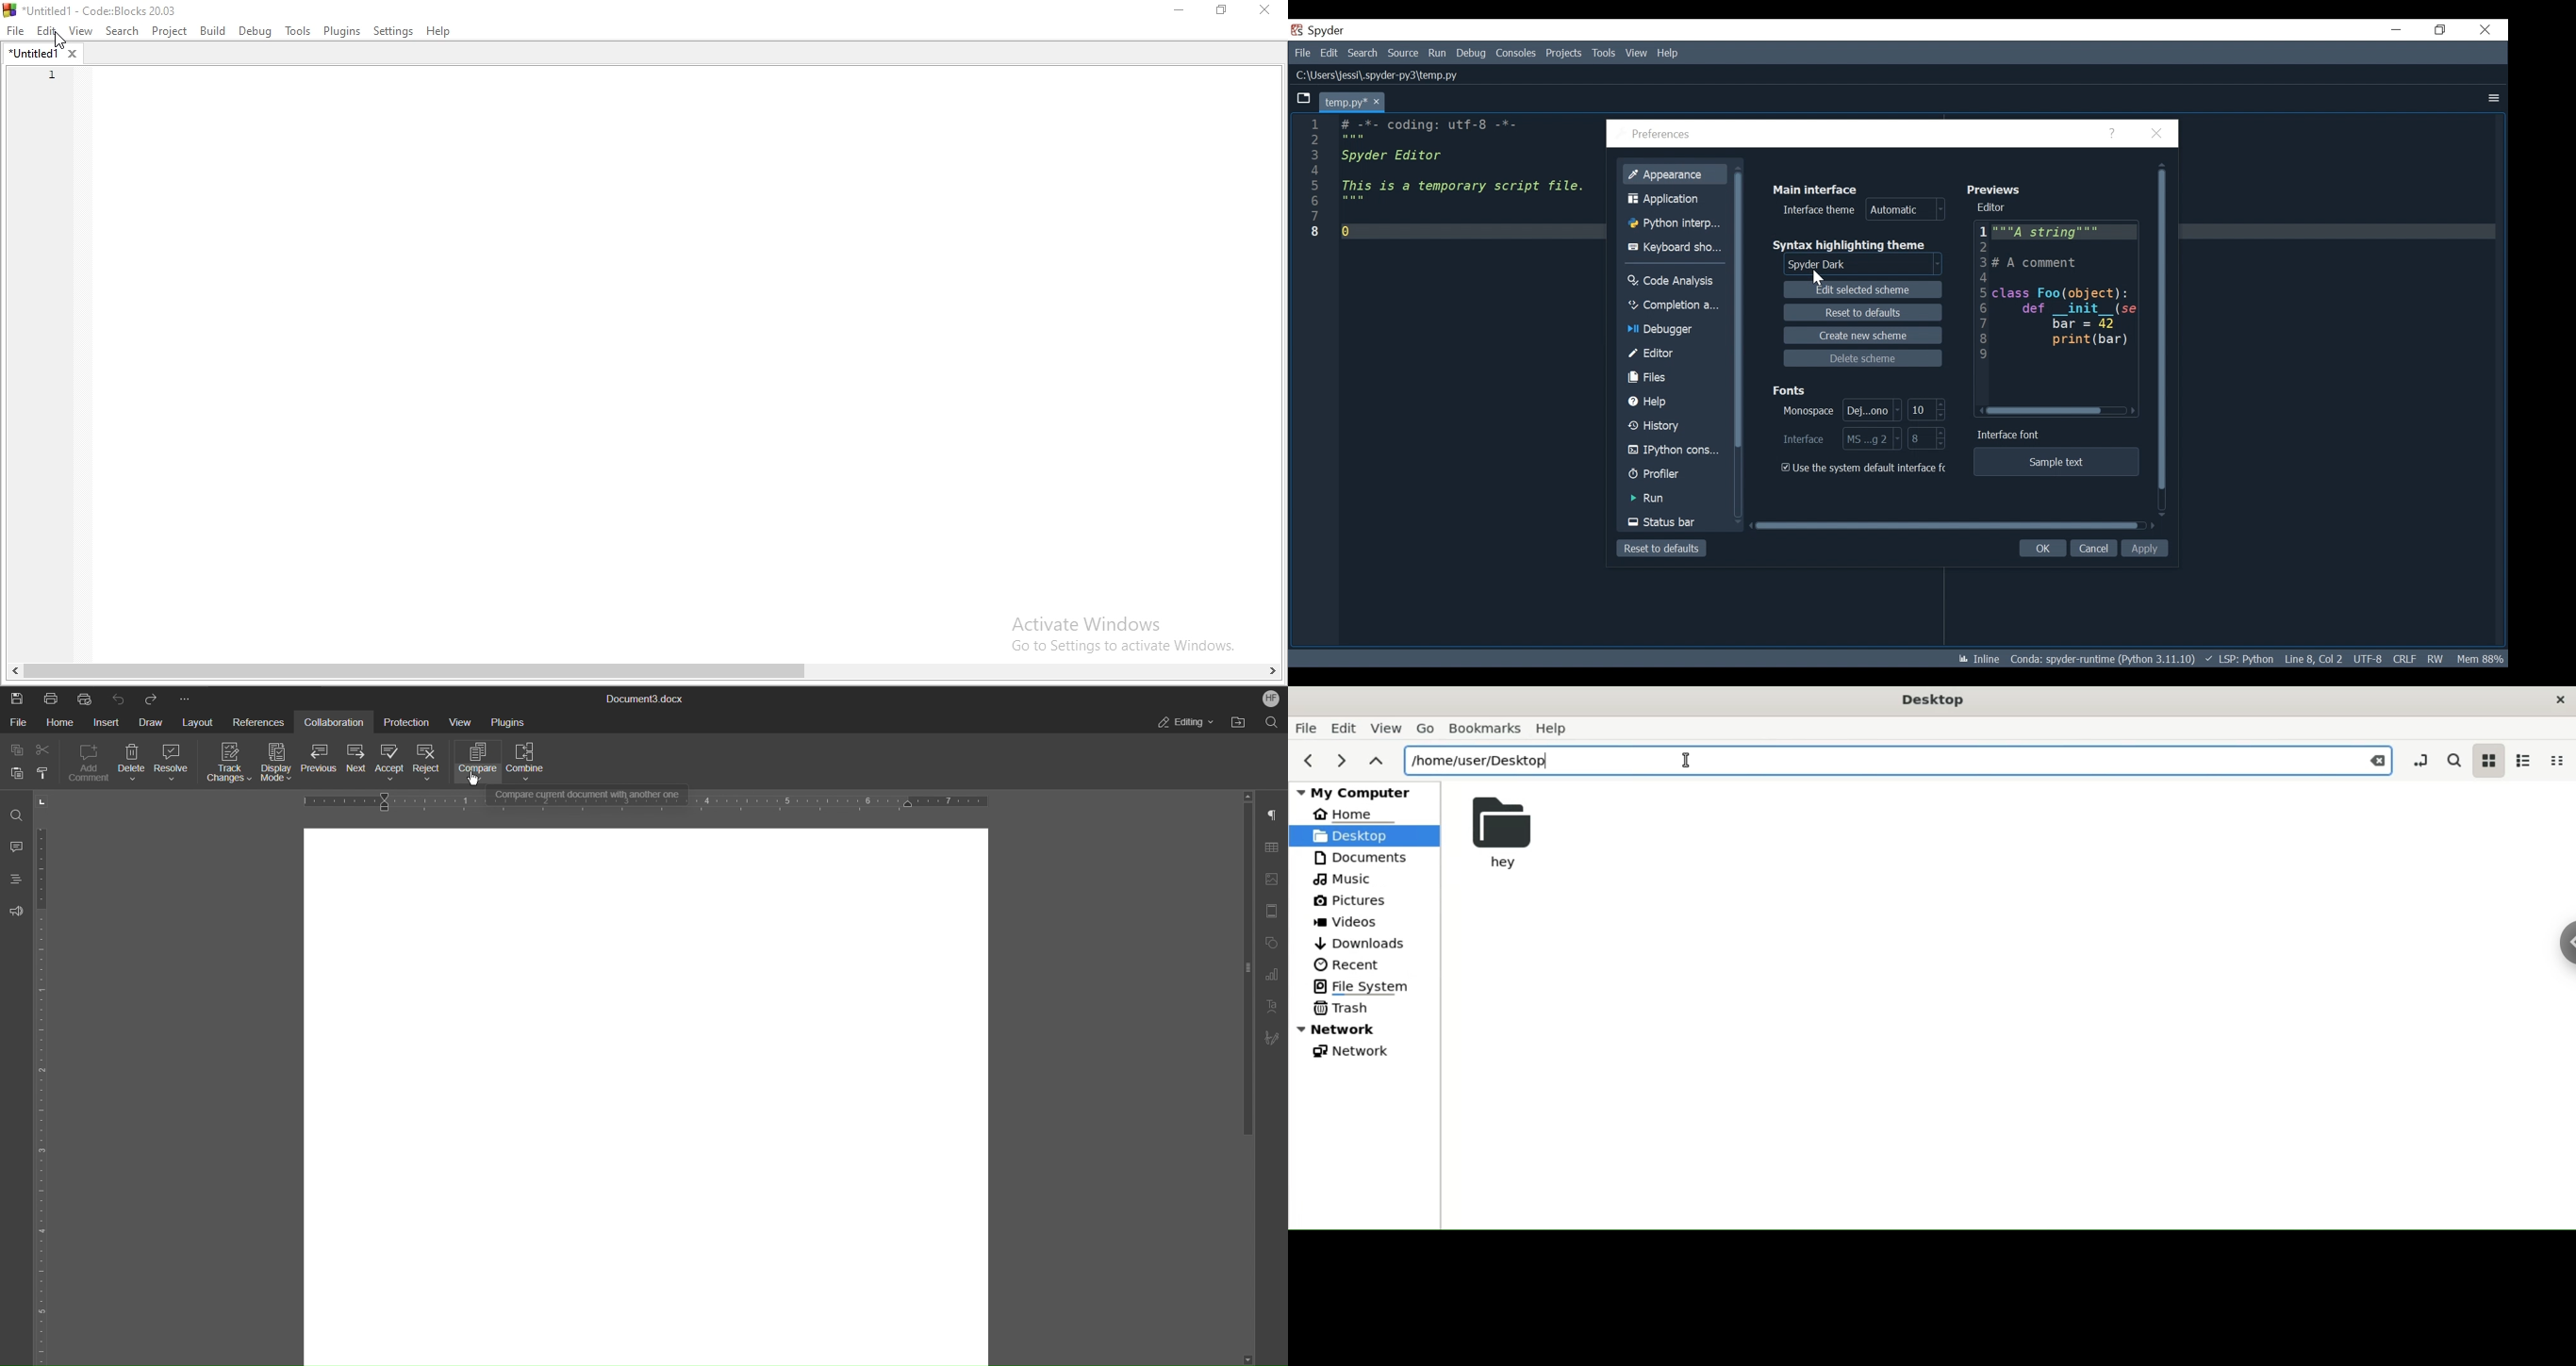  What do you see at coordinates (257, 31) in the screenshot?
I see `debug` at bounding box center [257, 31].